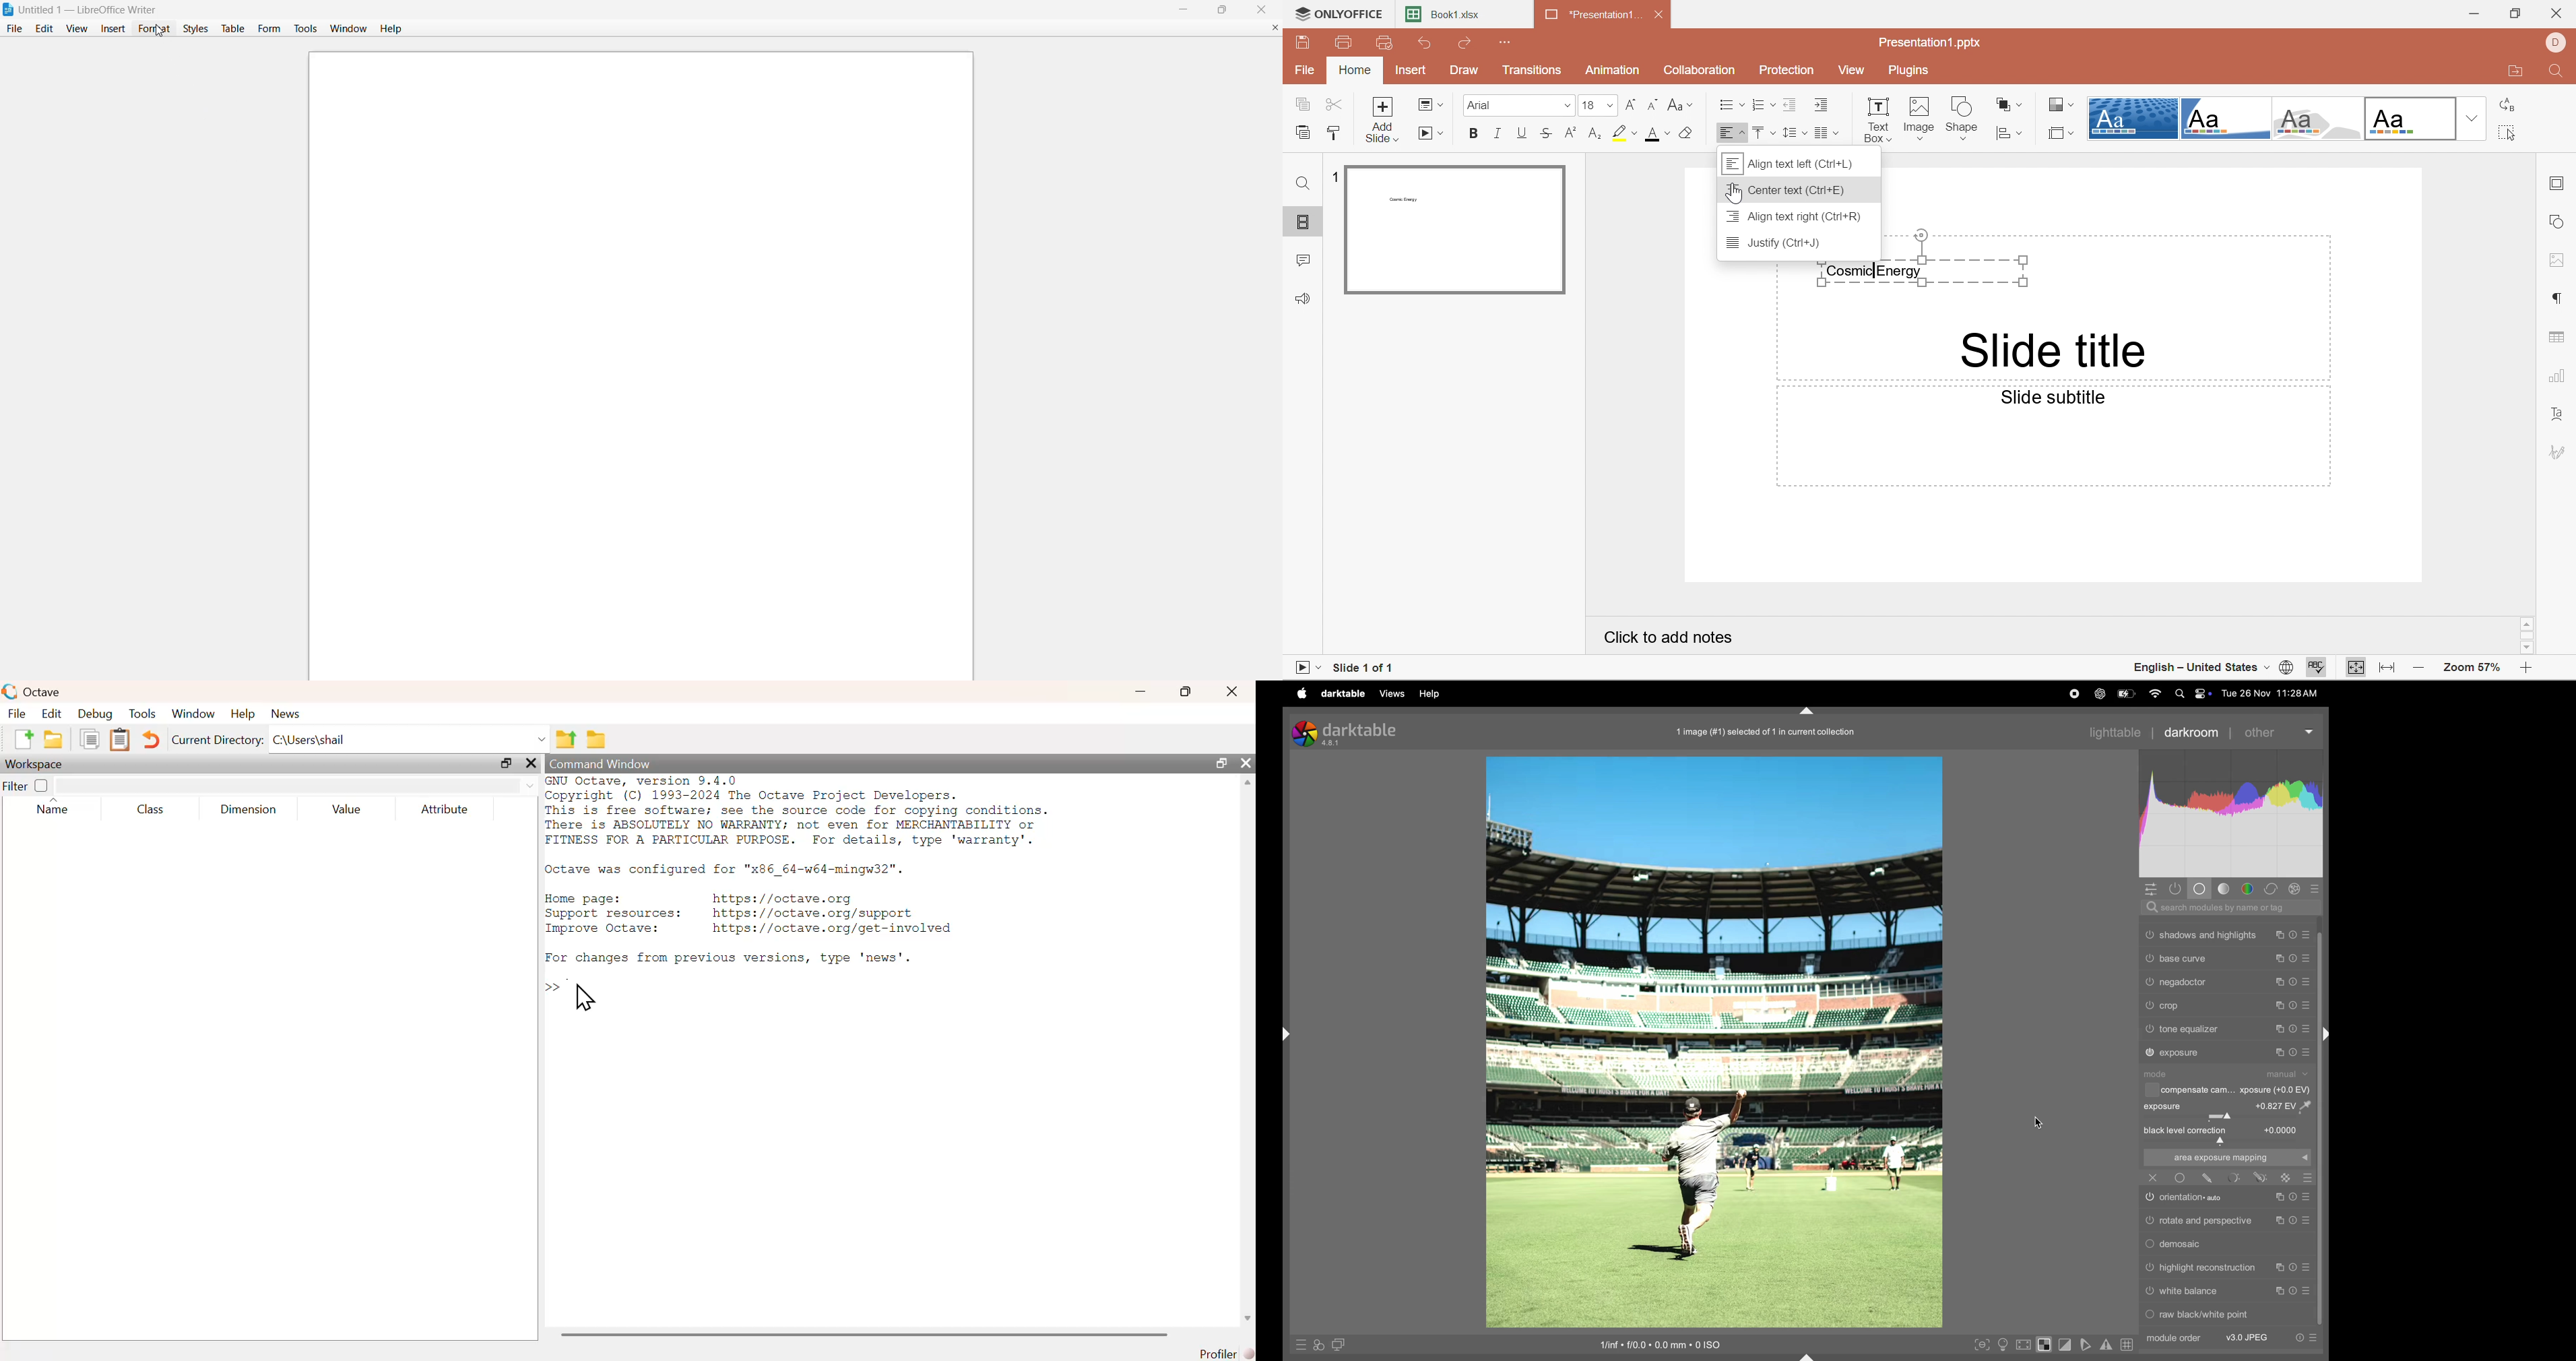  I want to click on 18, so click(1597, 105).